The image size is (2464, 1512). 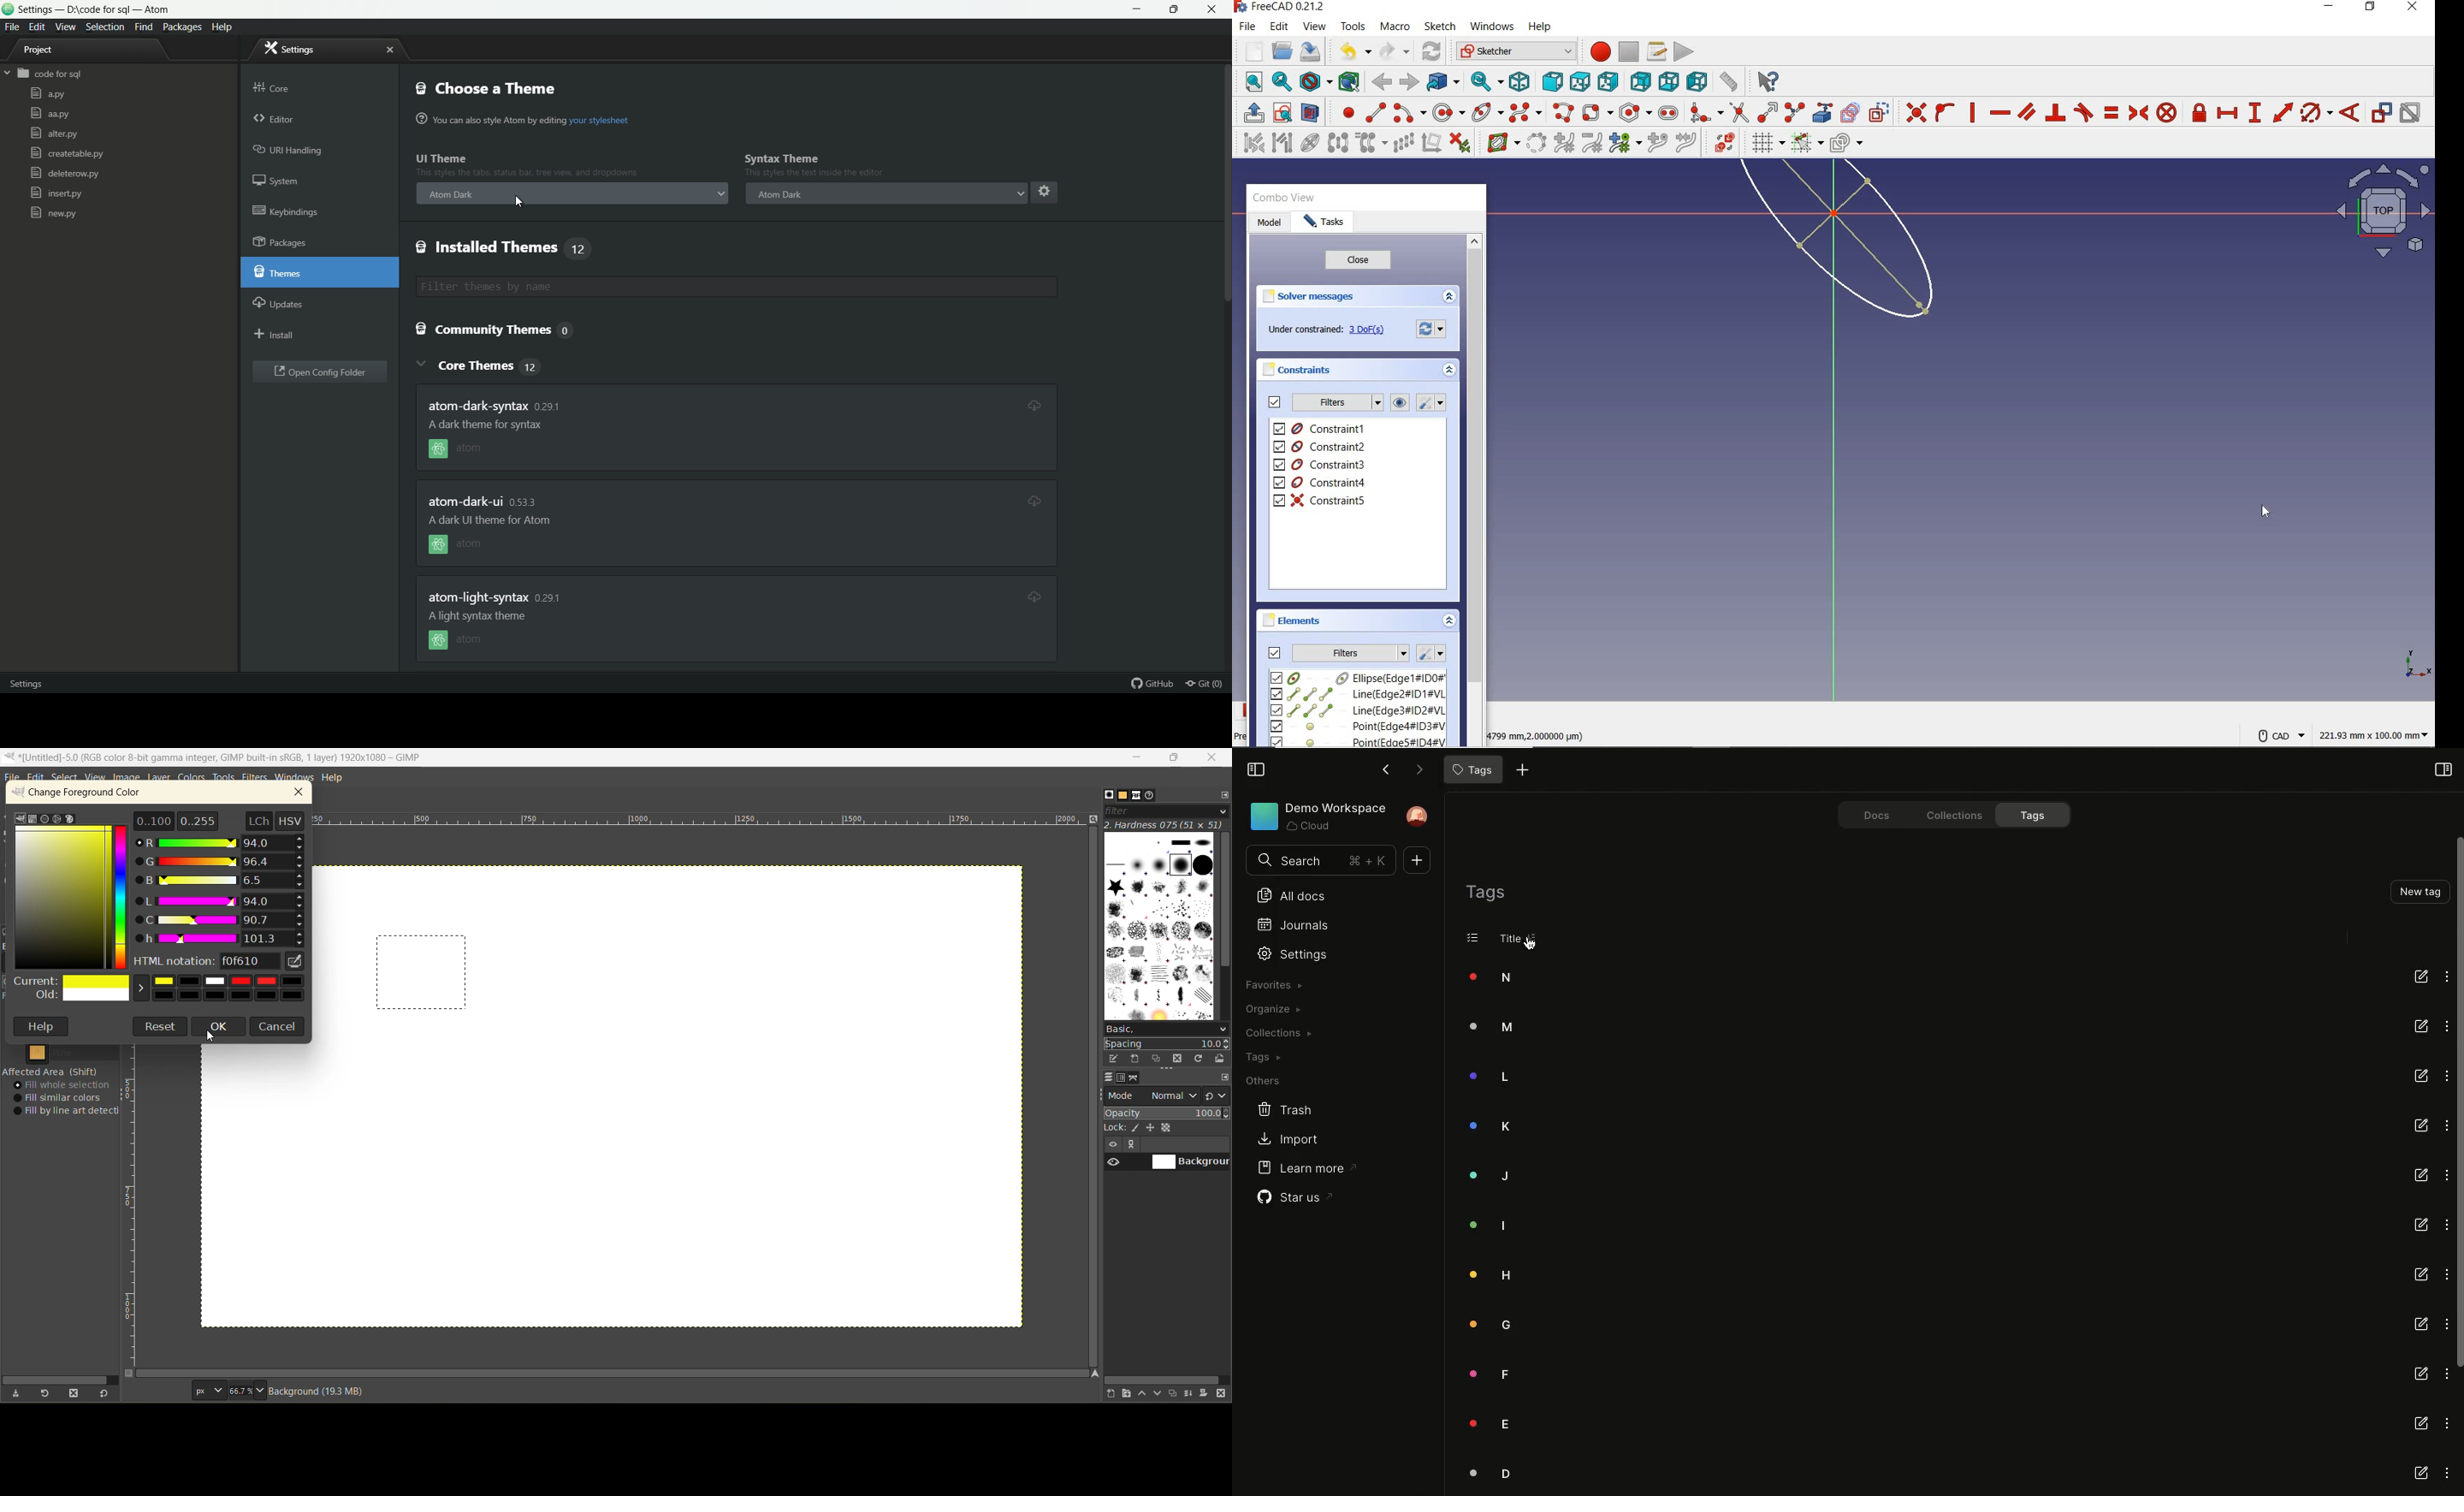 I want to click on scrollbar, so click(x=1474, y=489).